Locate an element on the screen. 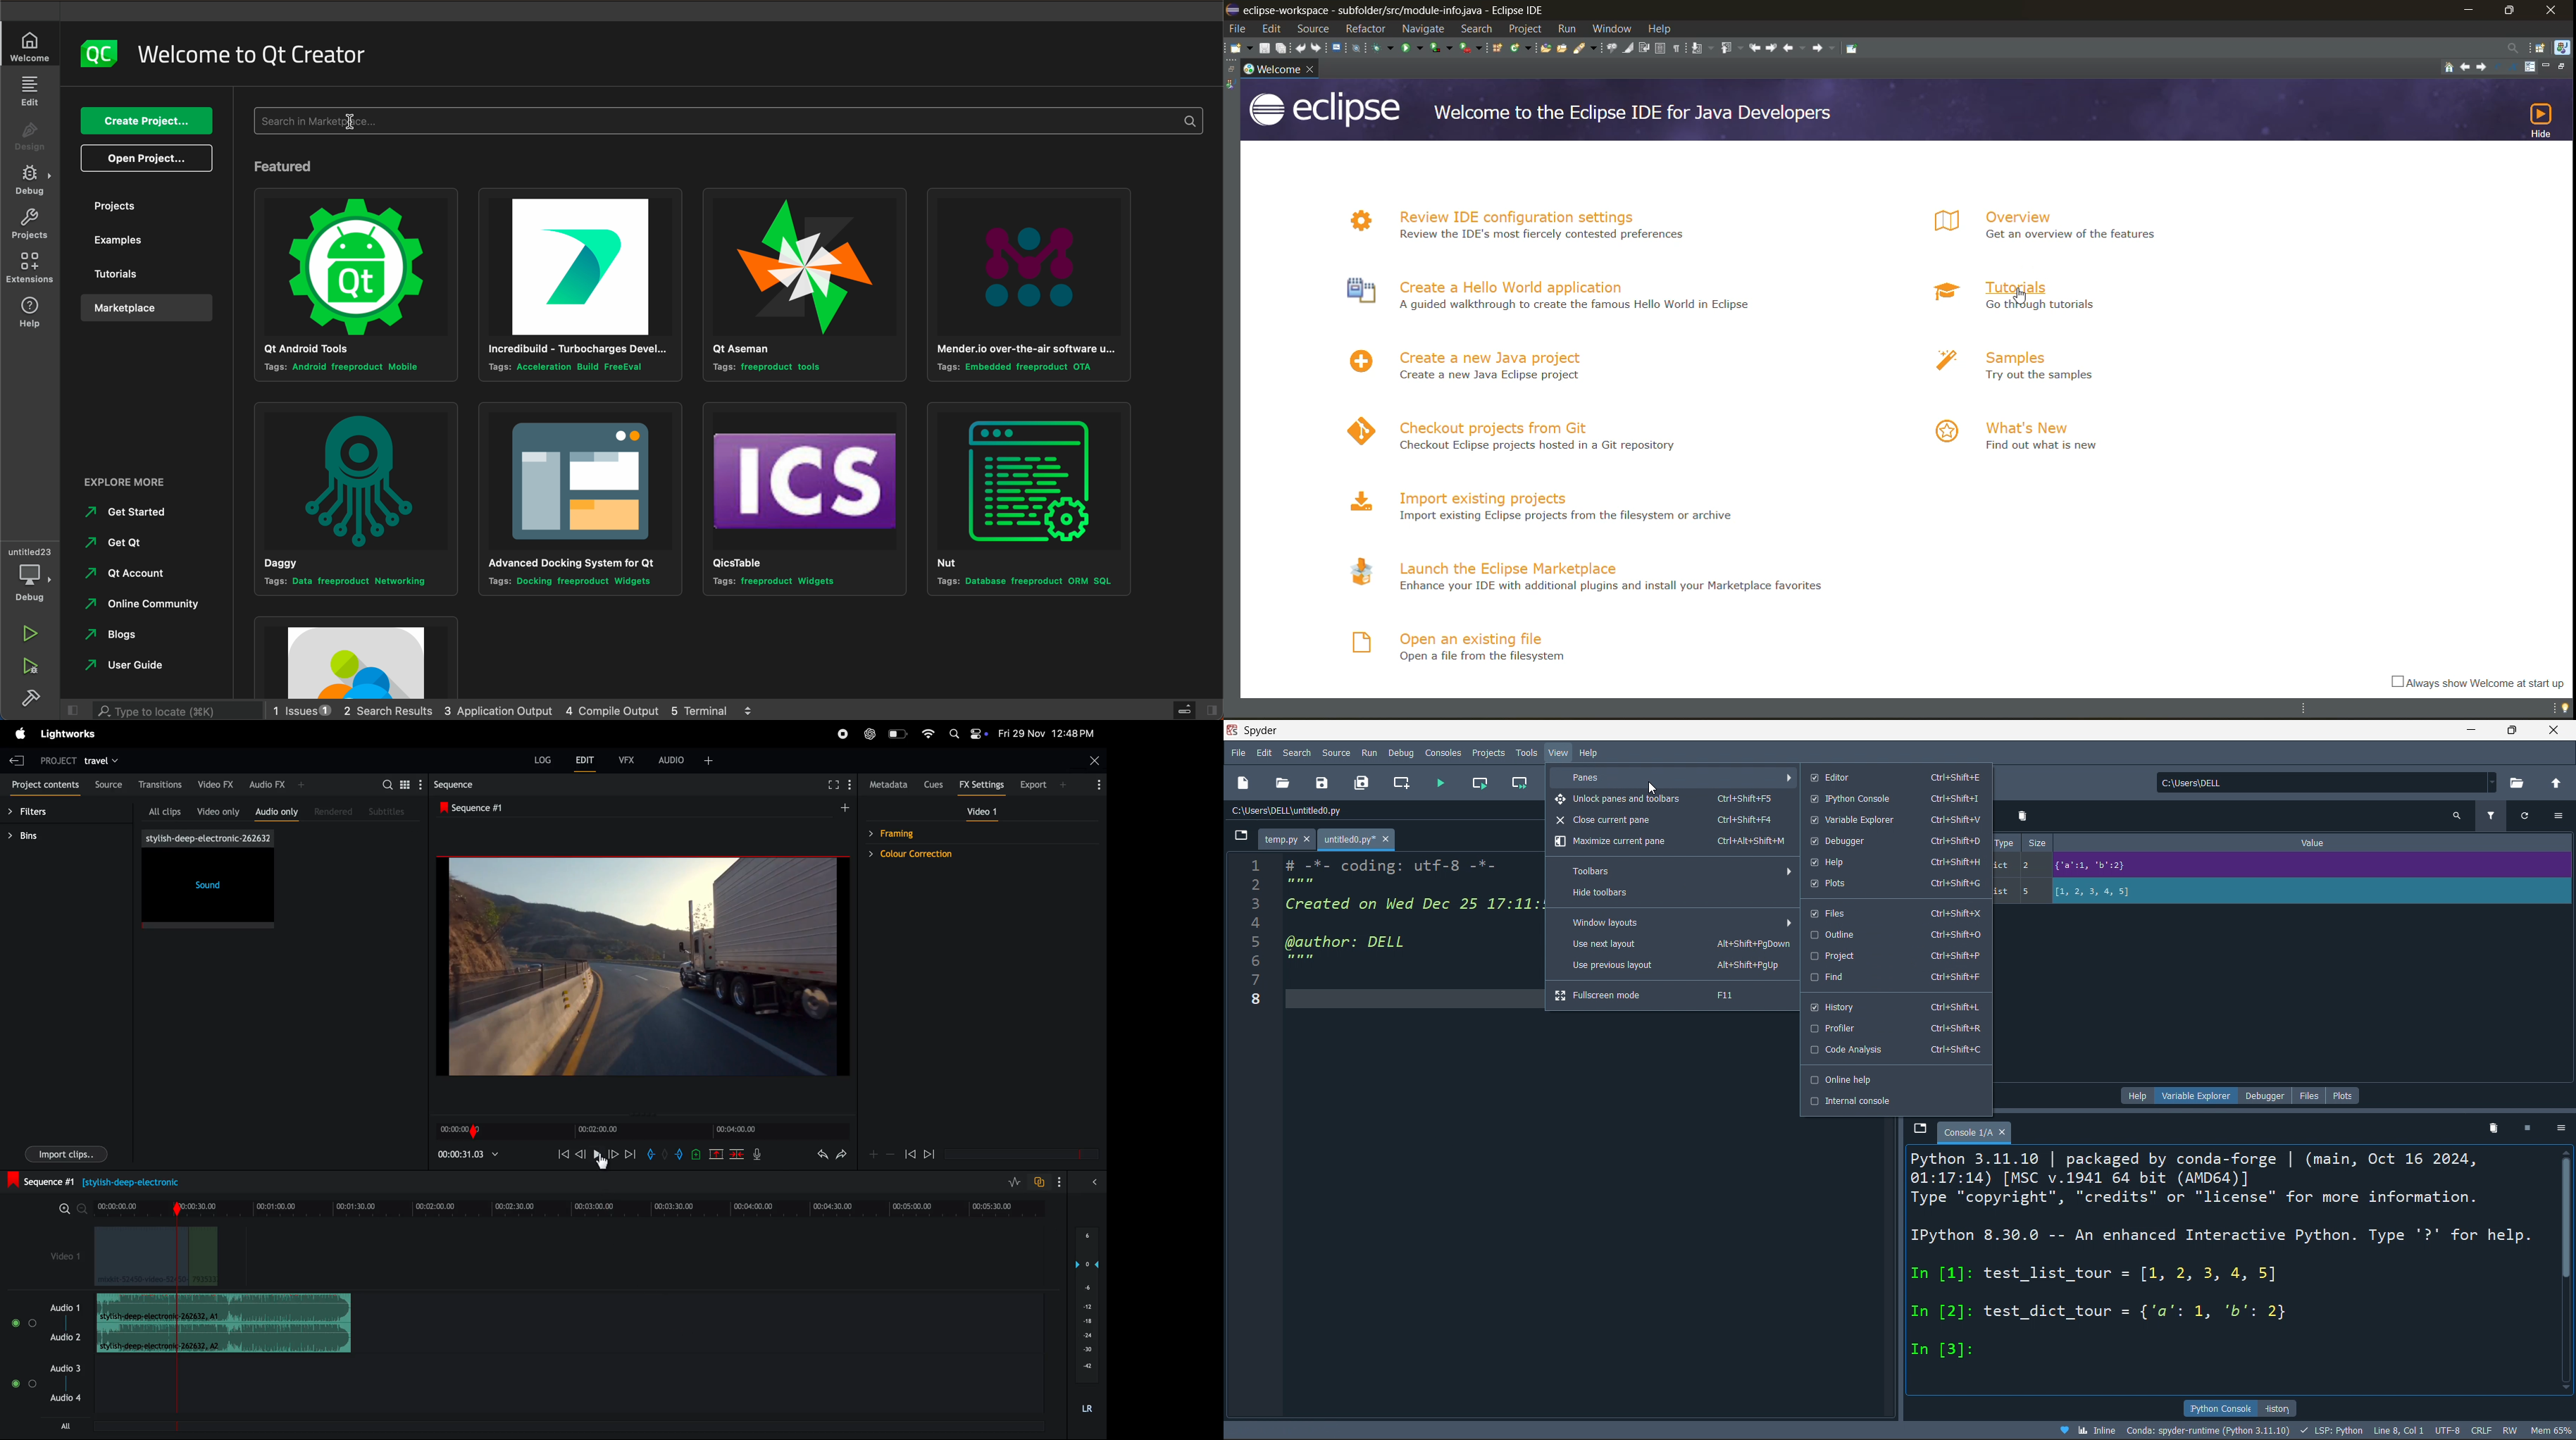 The width and height of the screenshot is (2576, 1456). search bar is located at coordinates (731, 122).